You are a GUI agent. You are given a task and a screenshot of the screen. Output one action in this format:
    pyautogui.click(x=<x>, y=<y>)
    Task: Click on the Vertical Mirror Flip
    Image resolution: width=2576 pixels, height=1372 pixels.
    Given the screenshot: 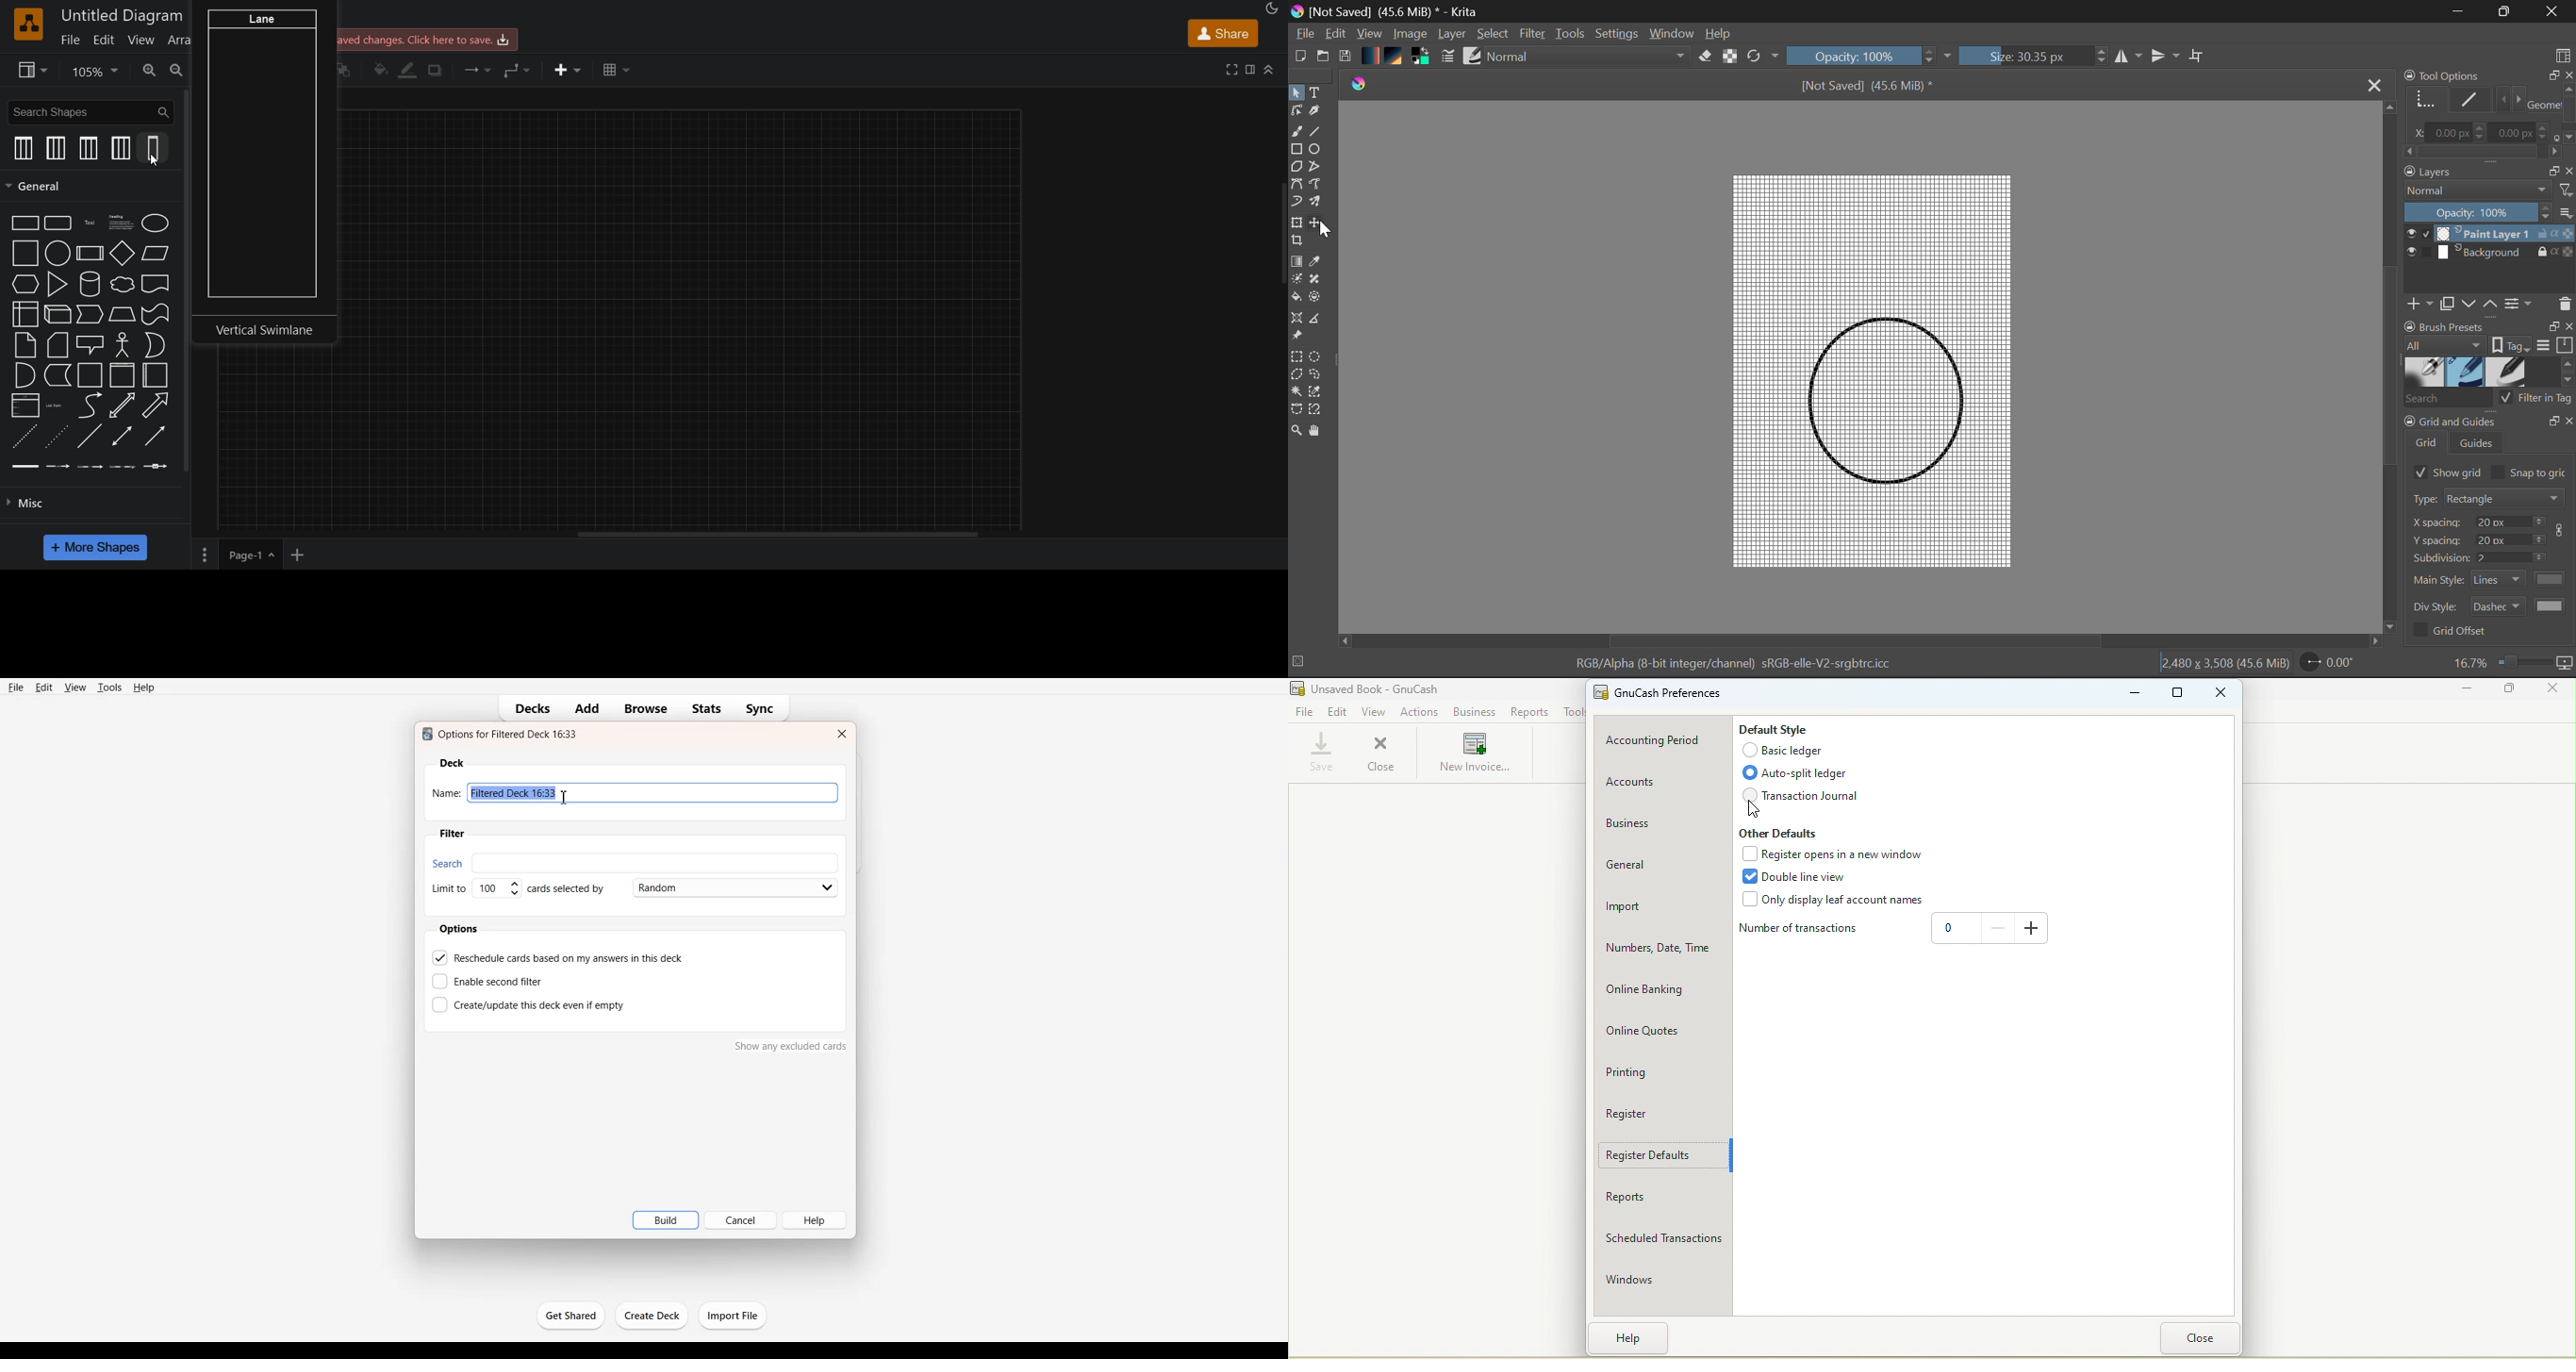 What is the action you would take?
    pyautogui.click(x=2129, y=56)
    